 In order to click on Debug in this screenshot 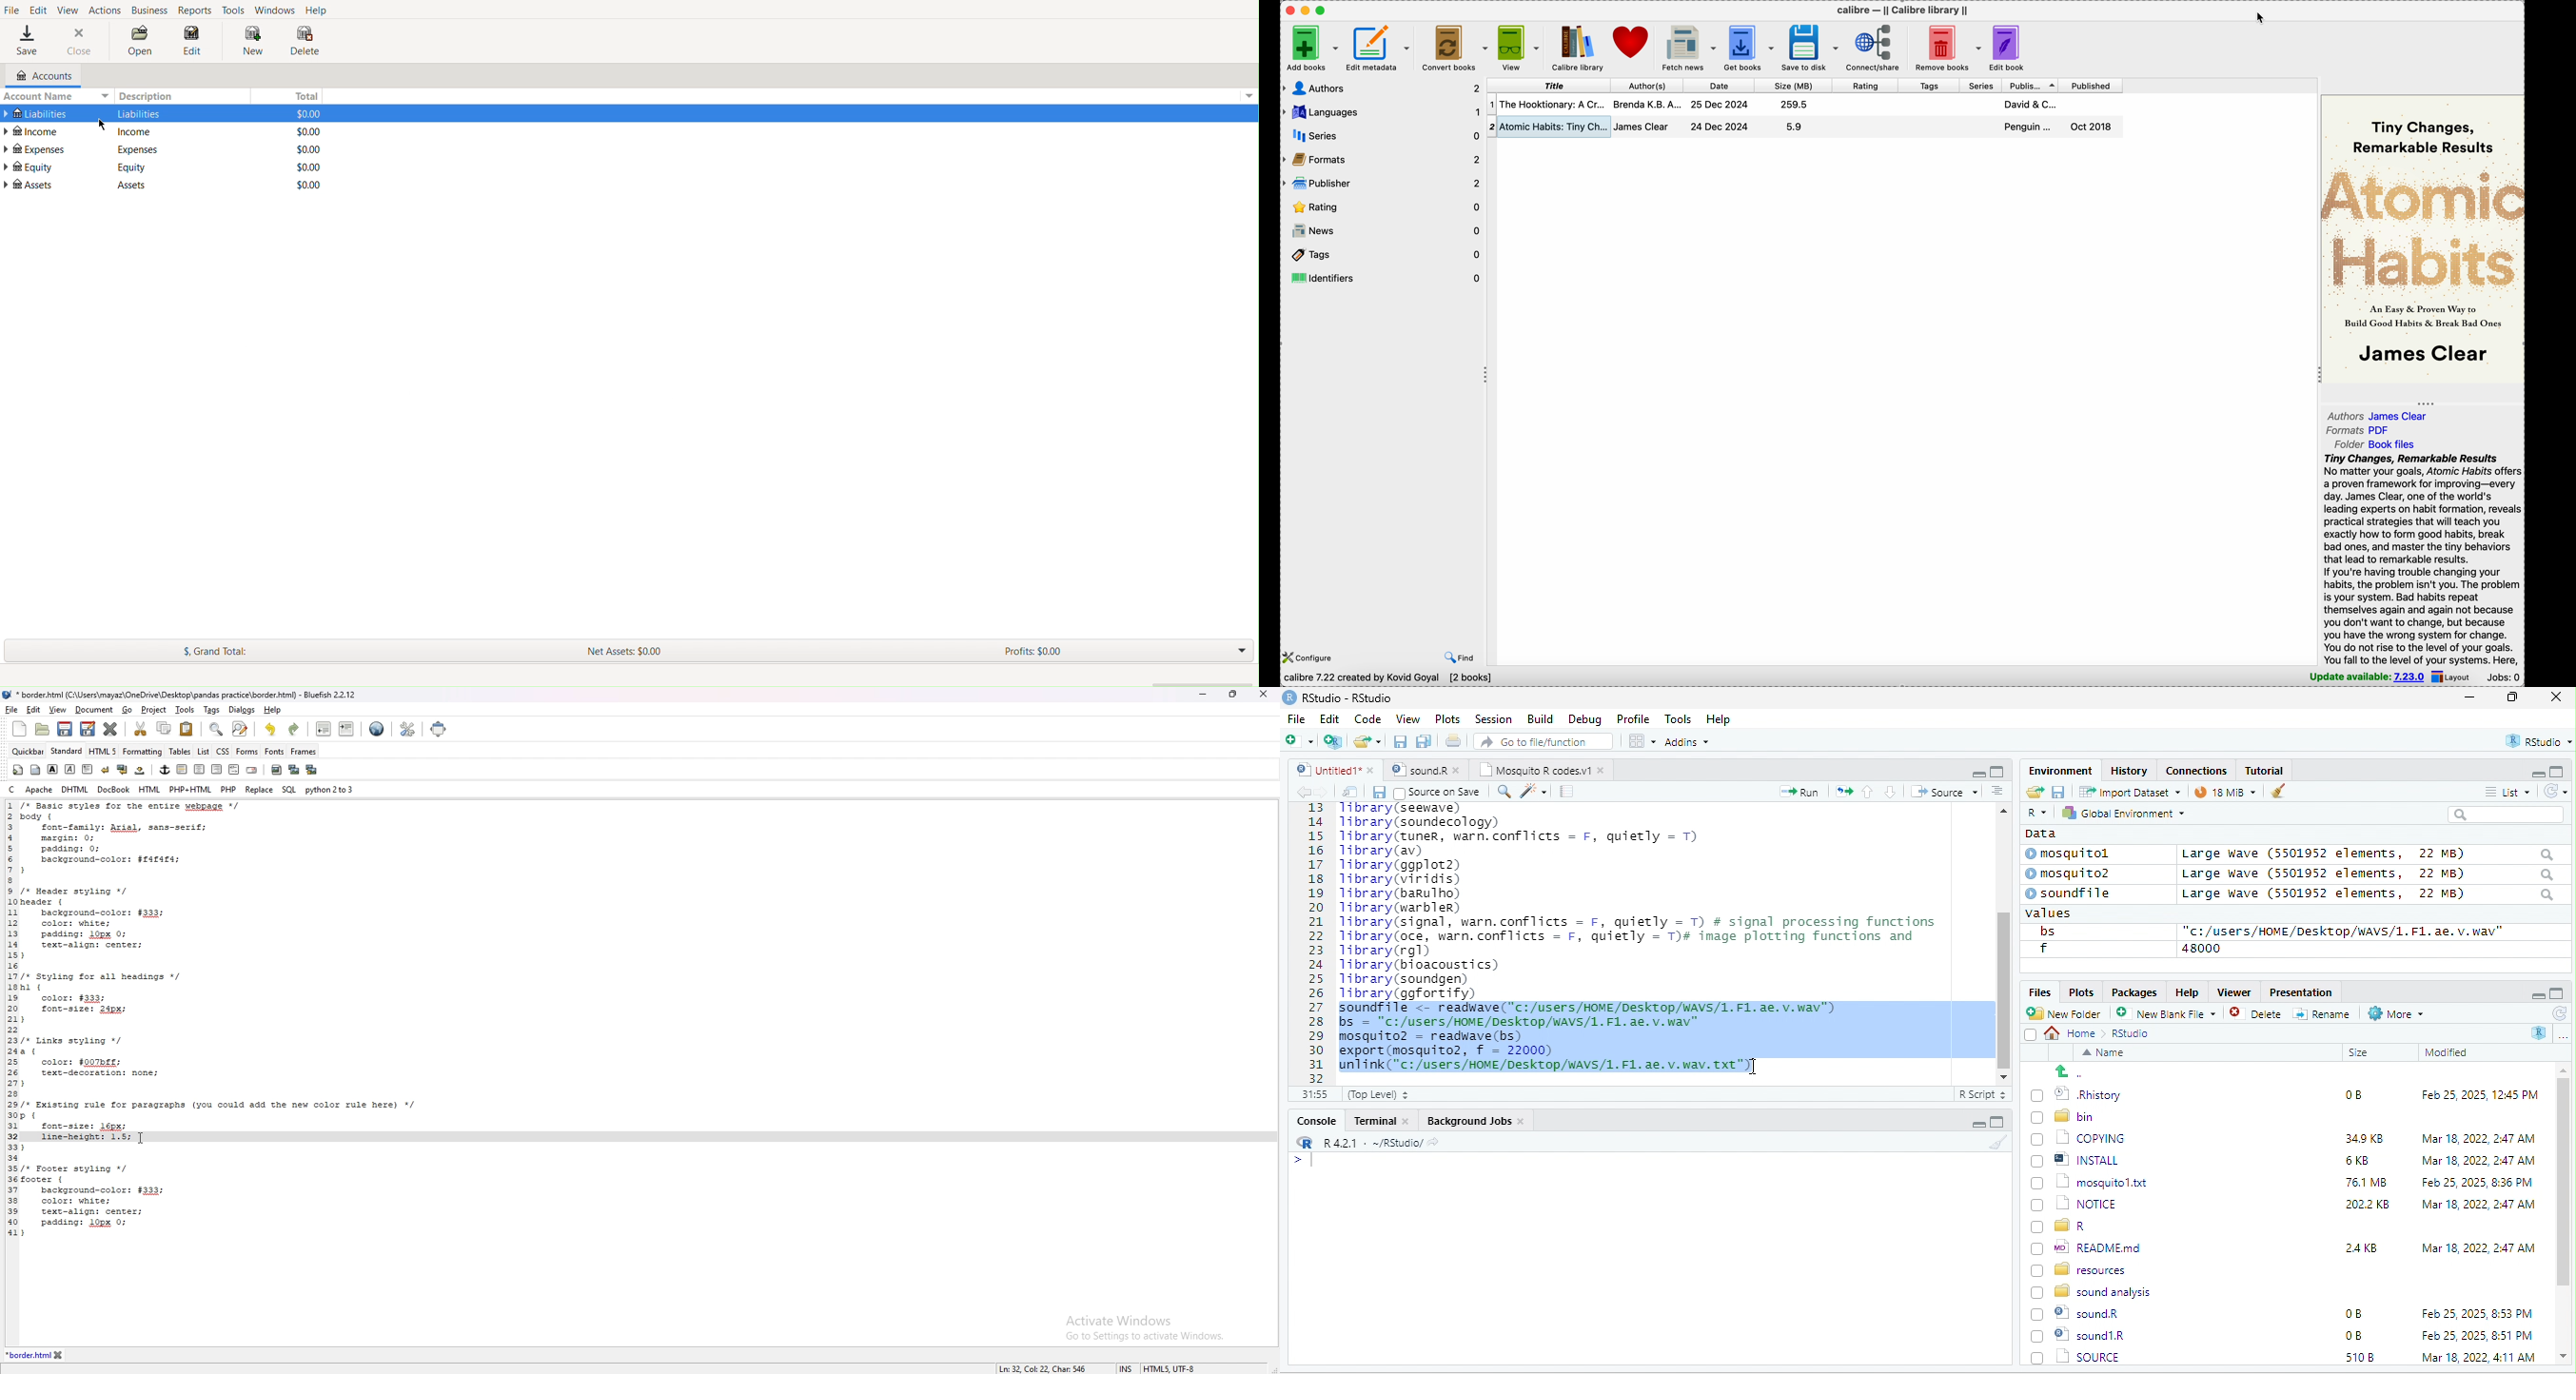, I will do `click(1584, 718)`.